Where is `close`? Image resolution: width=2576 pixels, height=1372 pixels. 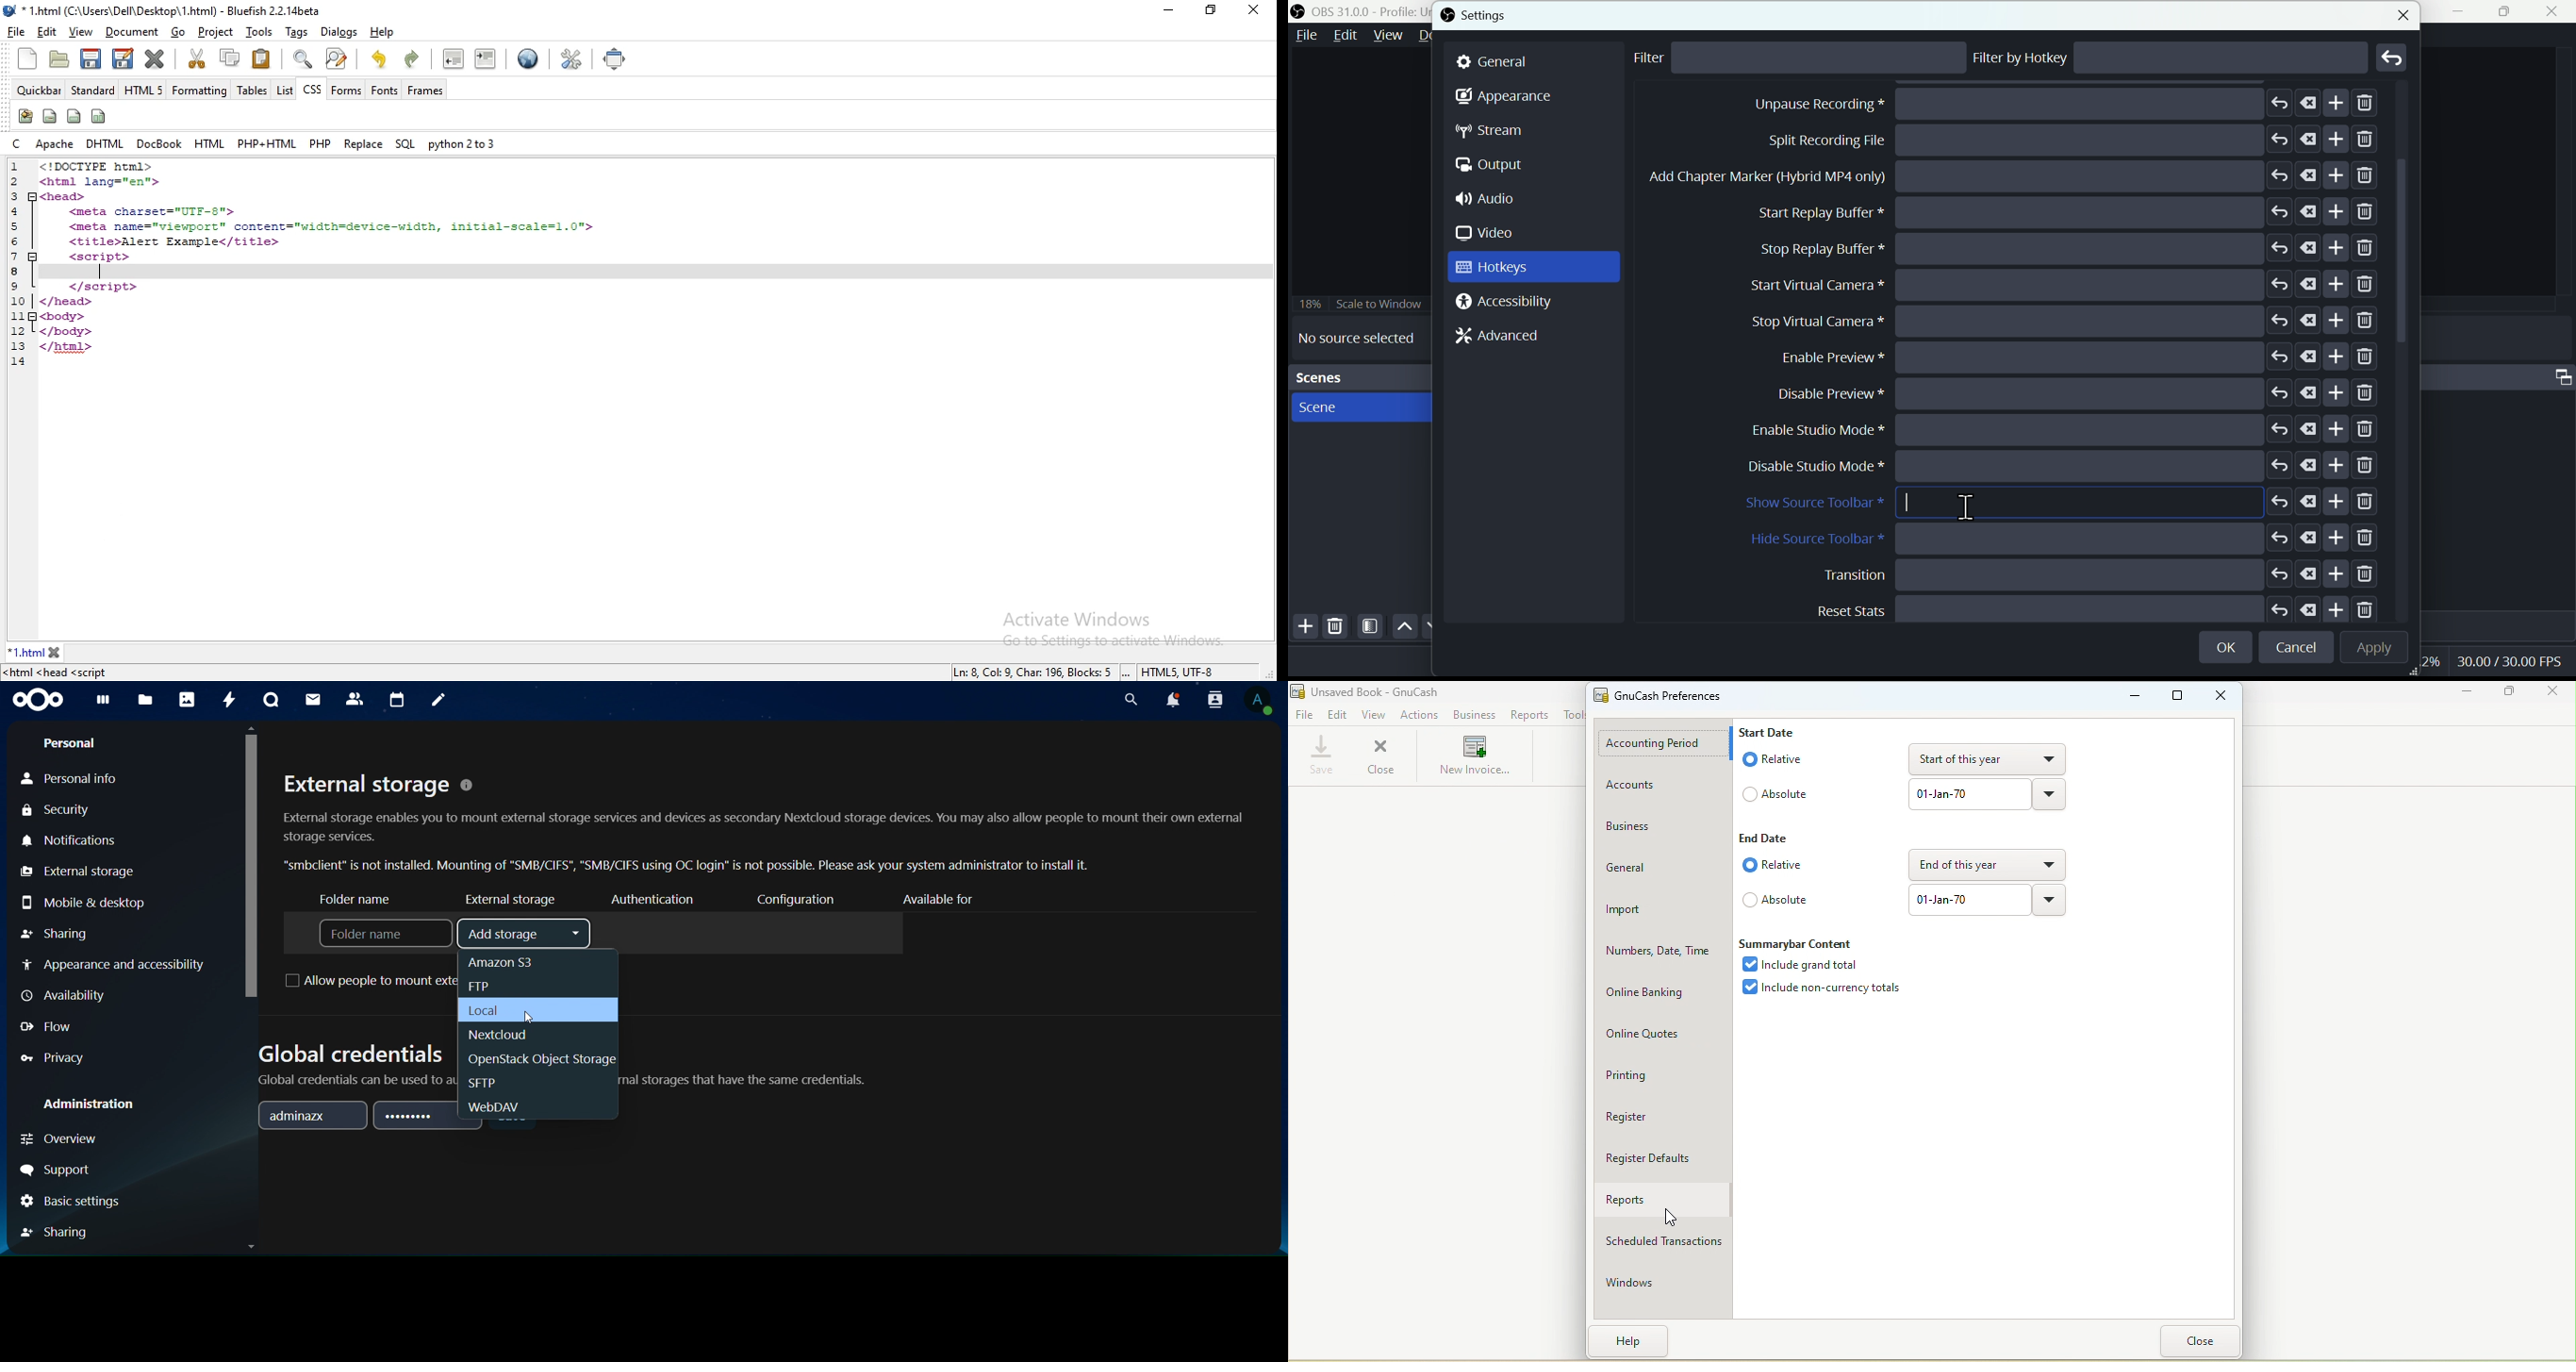 close is located at coordinates (1255, 10).